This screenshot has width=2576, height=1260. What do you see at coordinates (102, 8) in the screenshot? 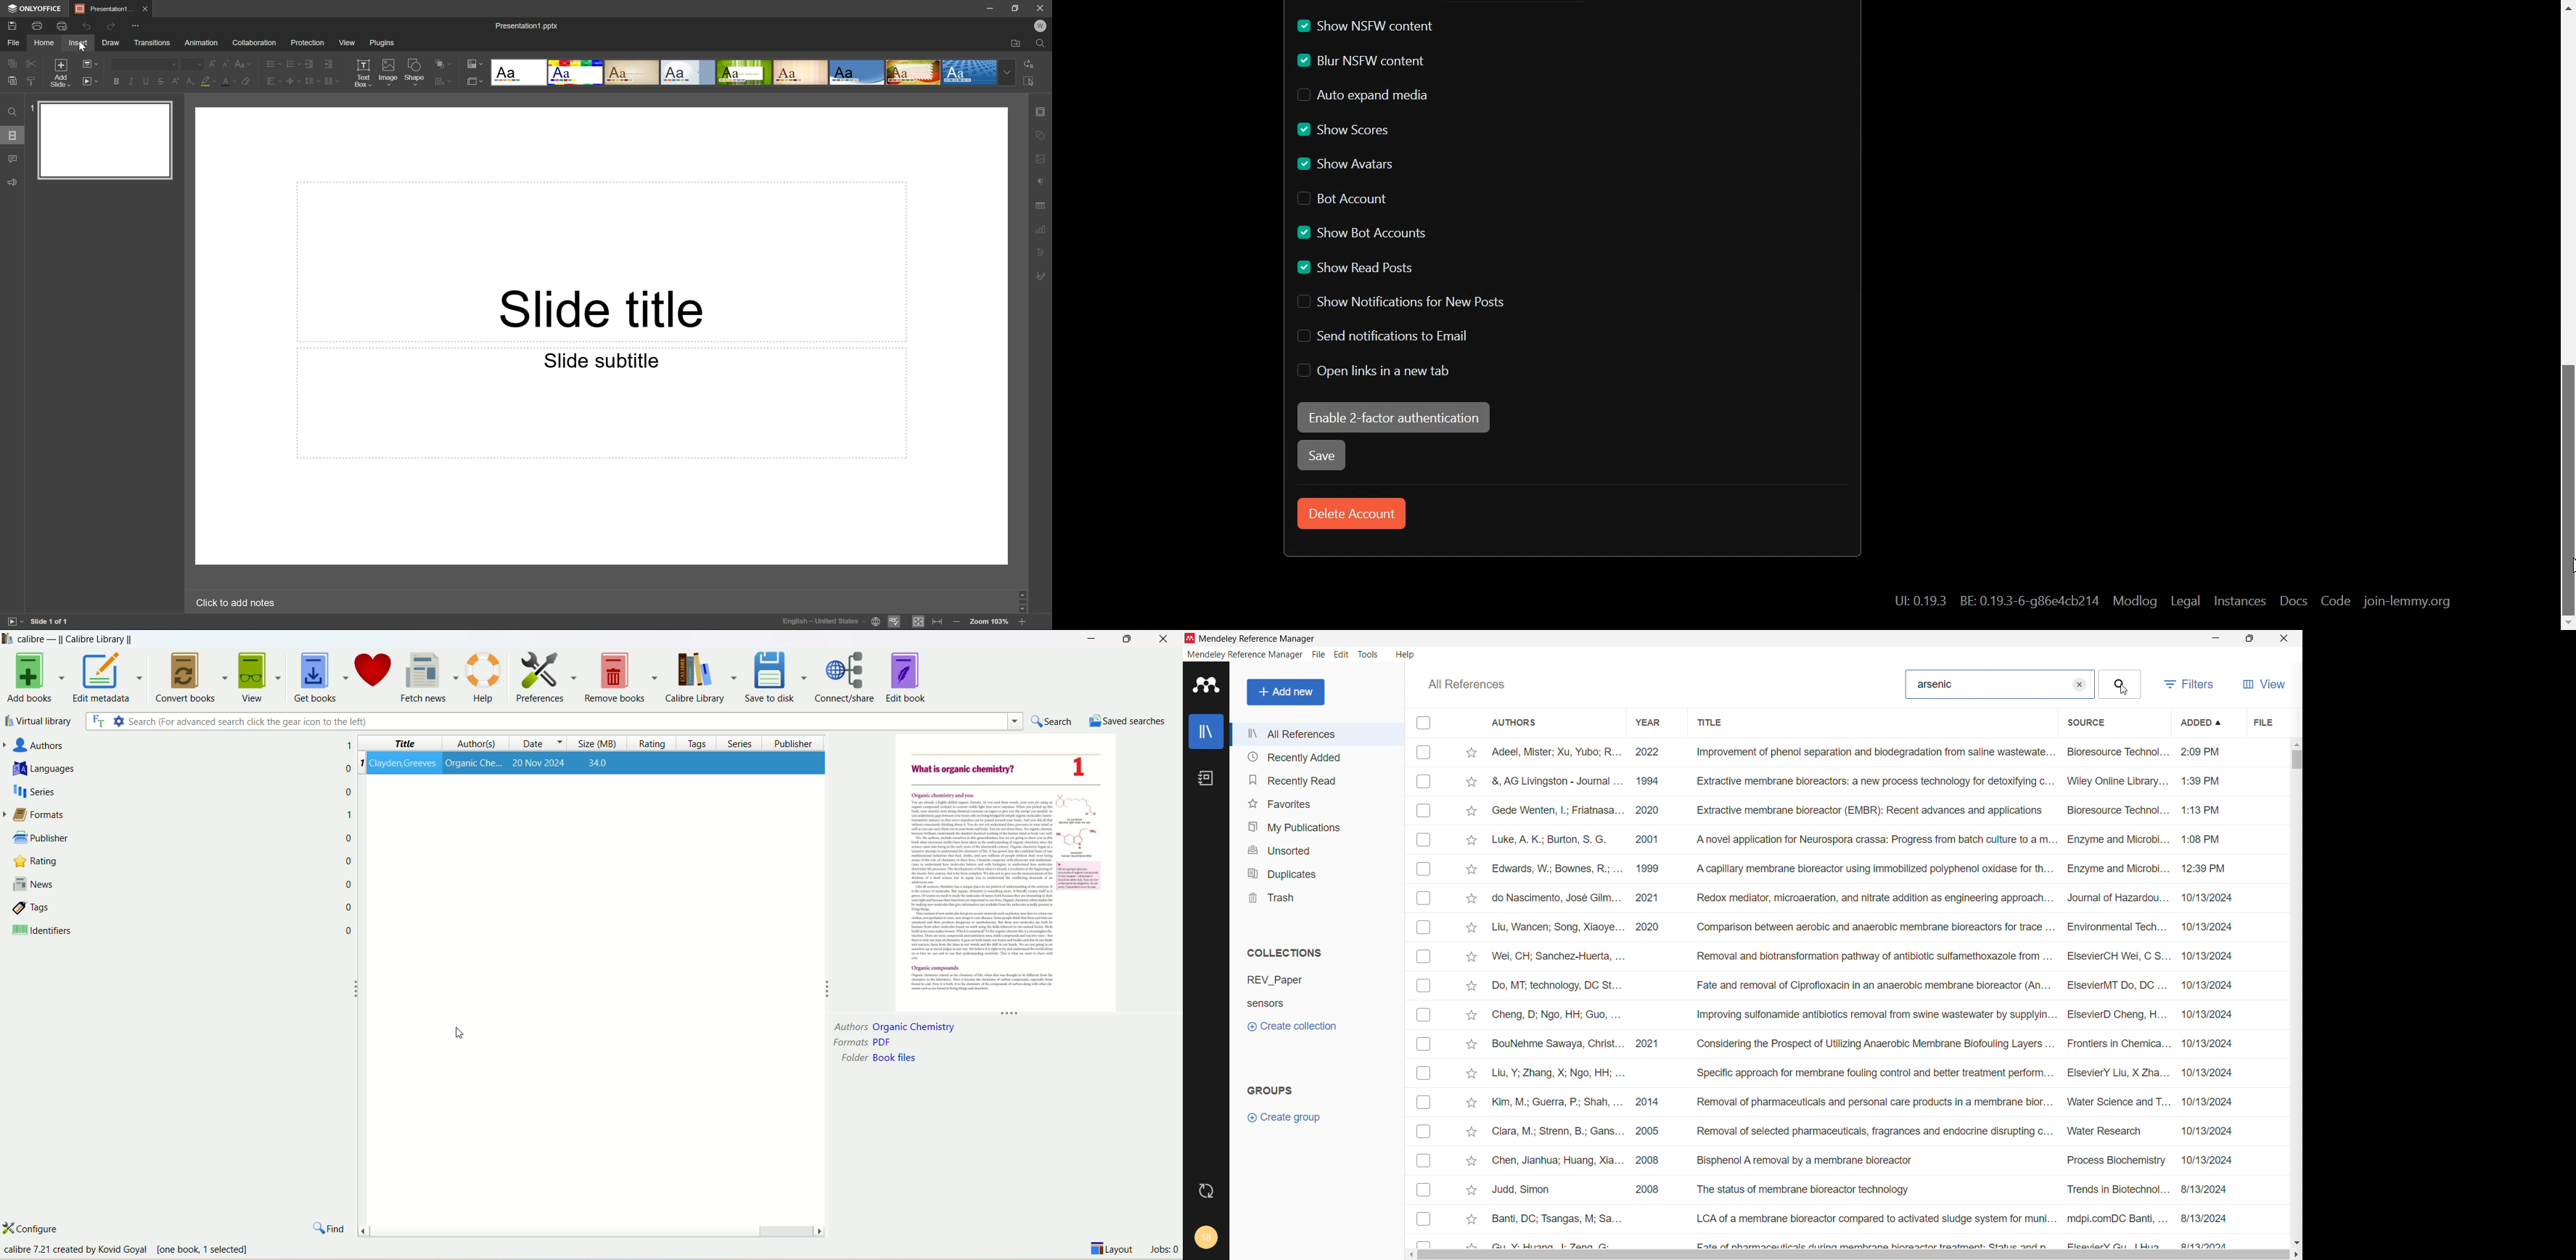
I see `Presentation1...` at bounding box center [102, 8].